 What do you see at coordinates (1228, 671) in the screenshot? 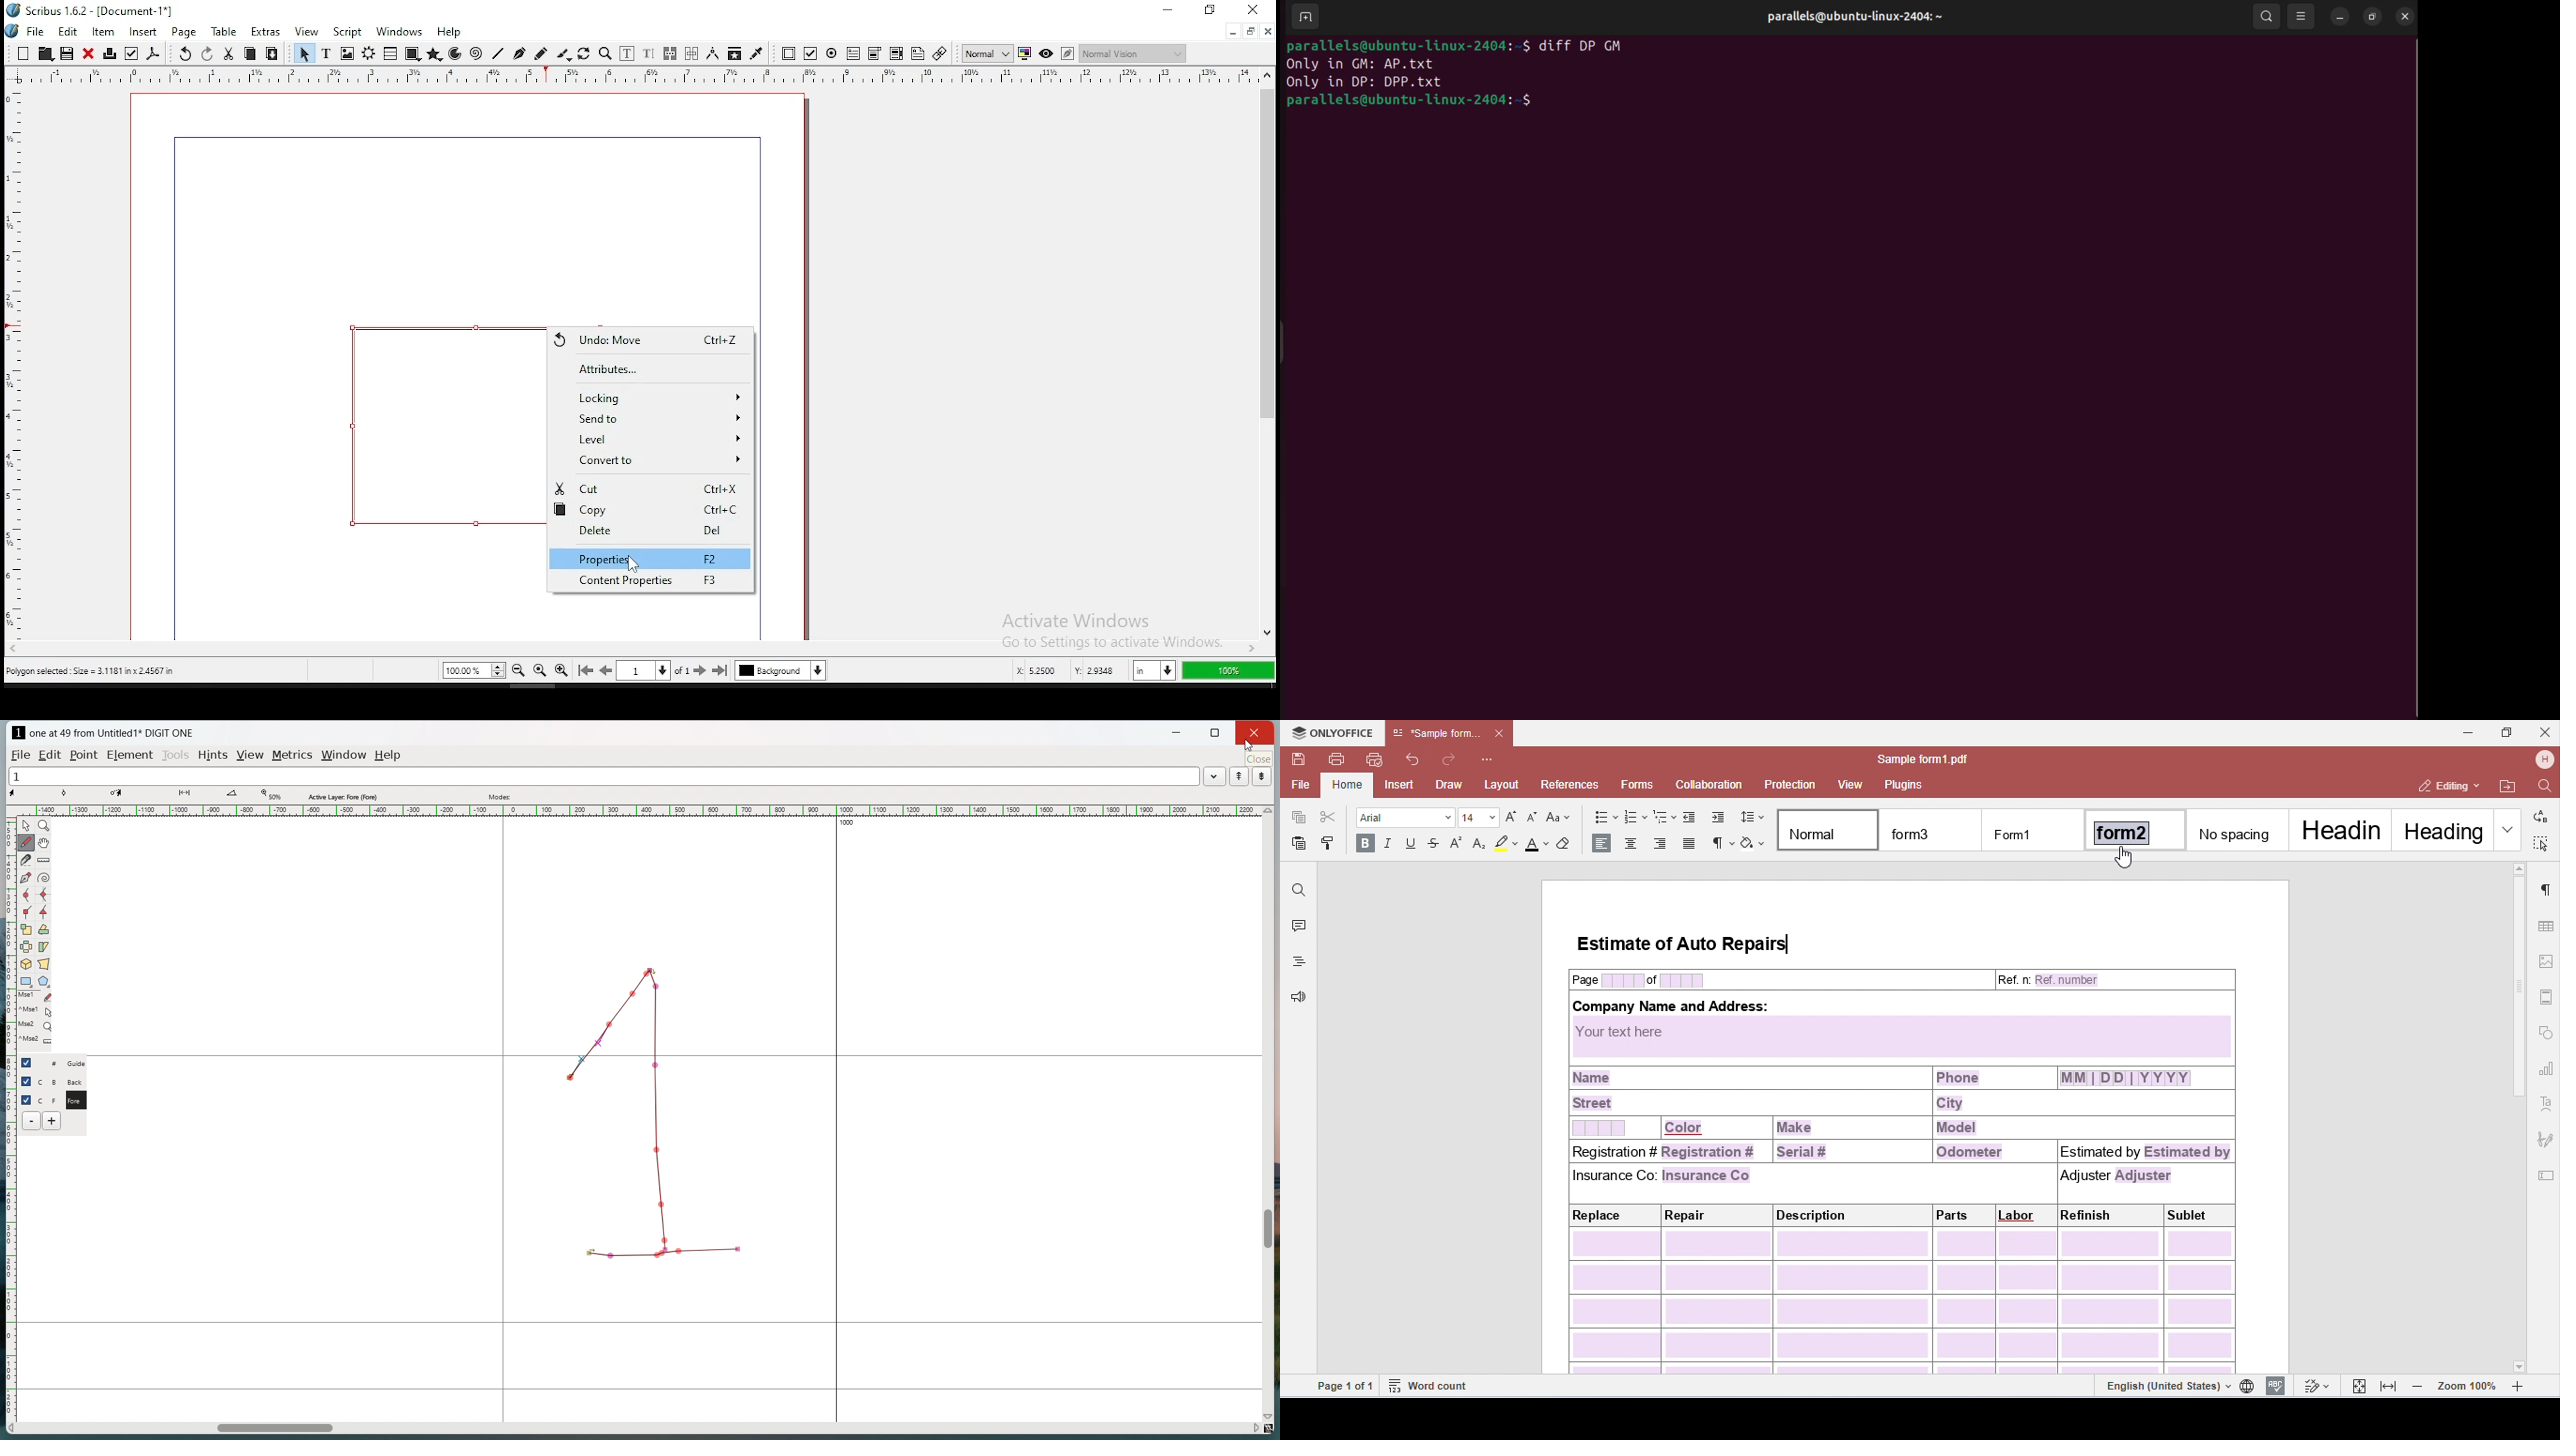
I see `100%` at bounding box center [1228, 671].